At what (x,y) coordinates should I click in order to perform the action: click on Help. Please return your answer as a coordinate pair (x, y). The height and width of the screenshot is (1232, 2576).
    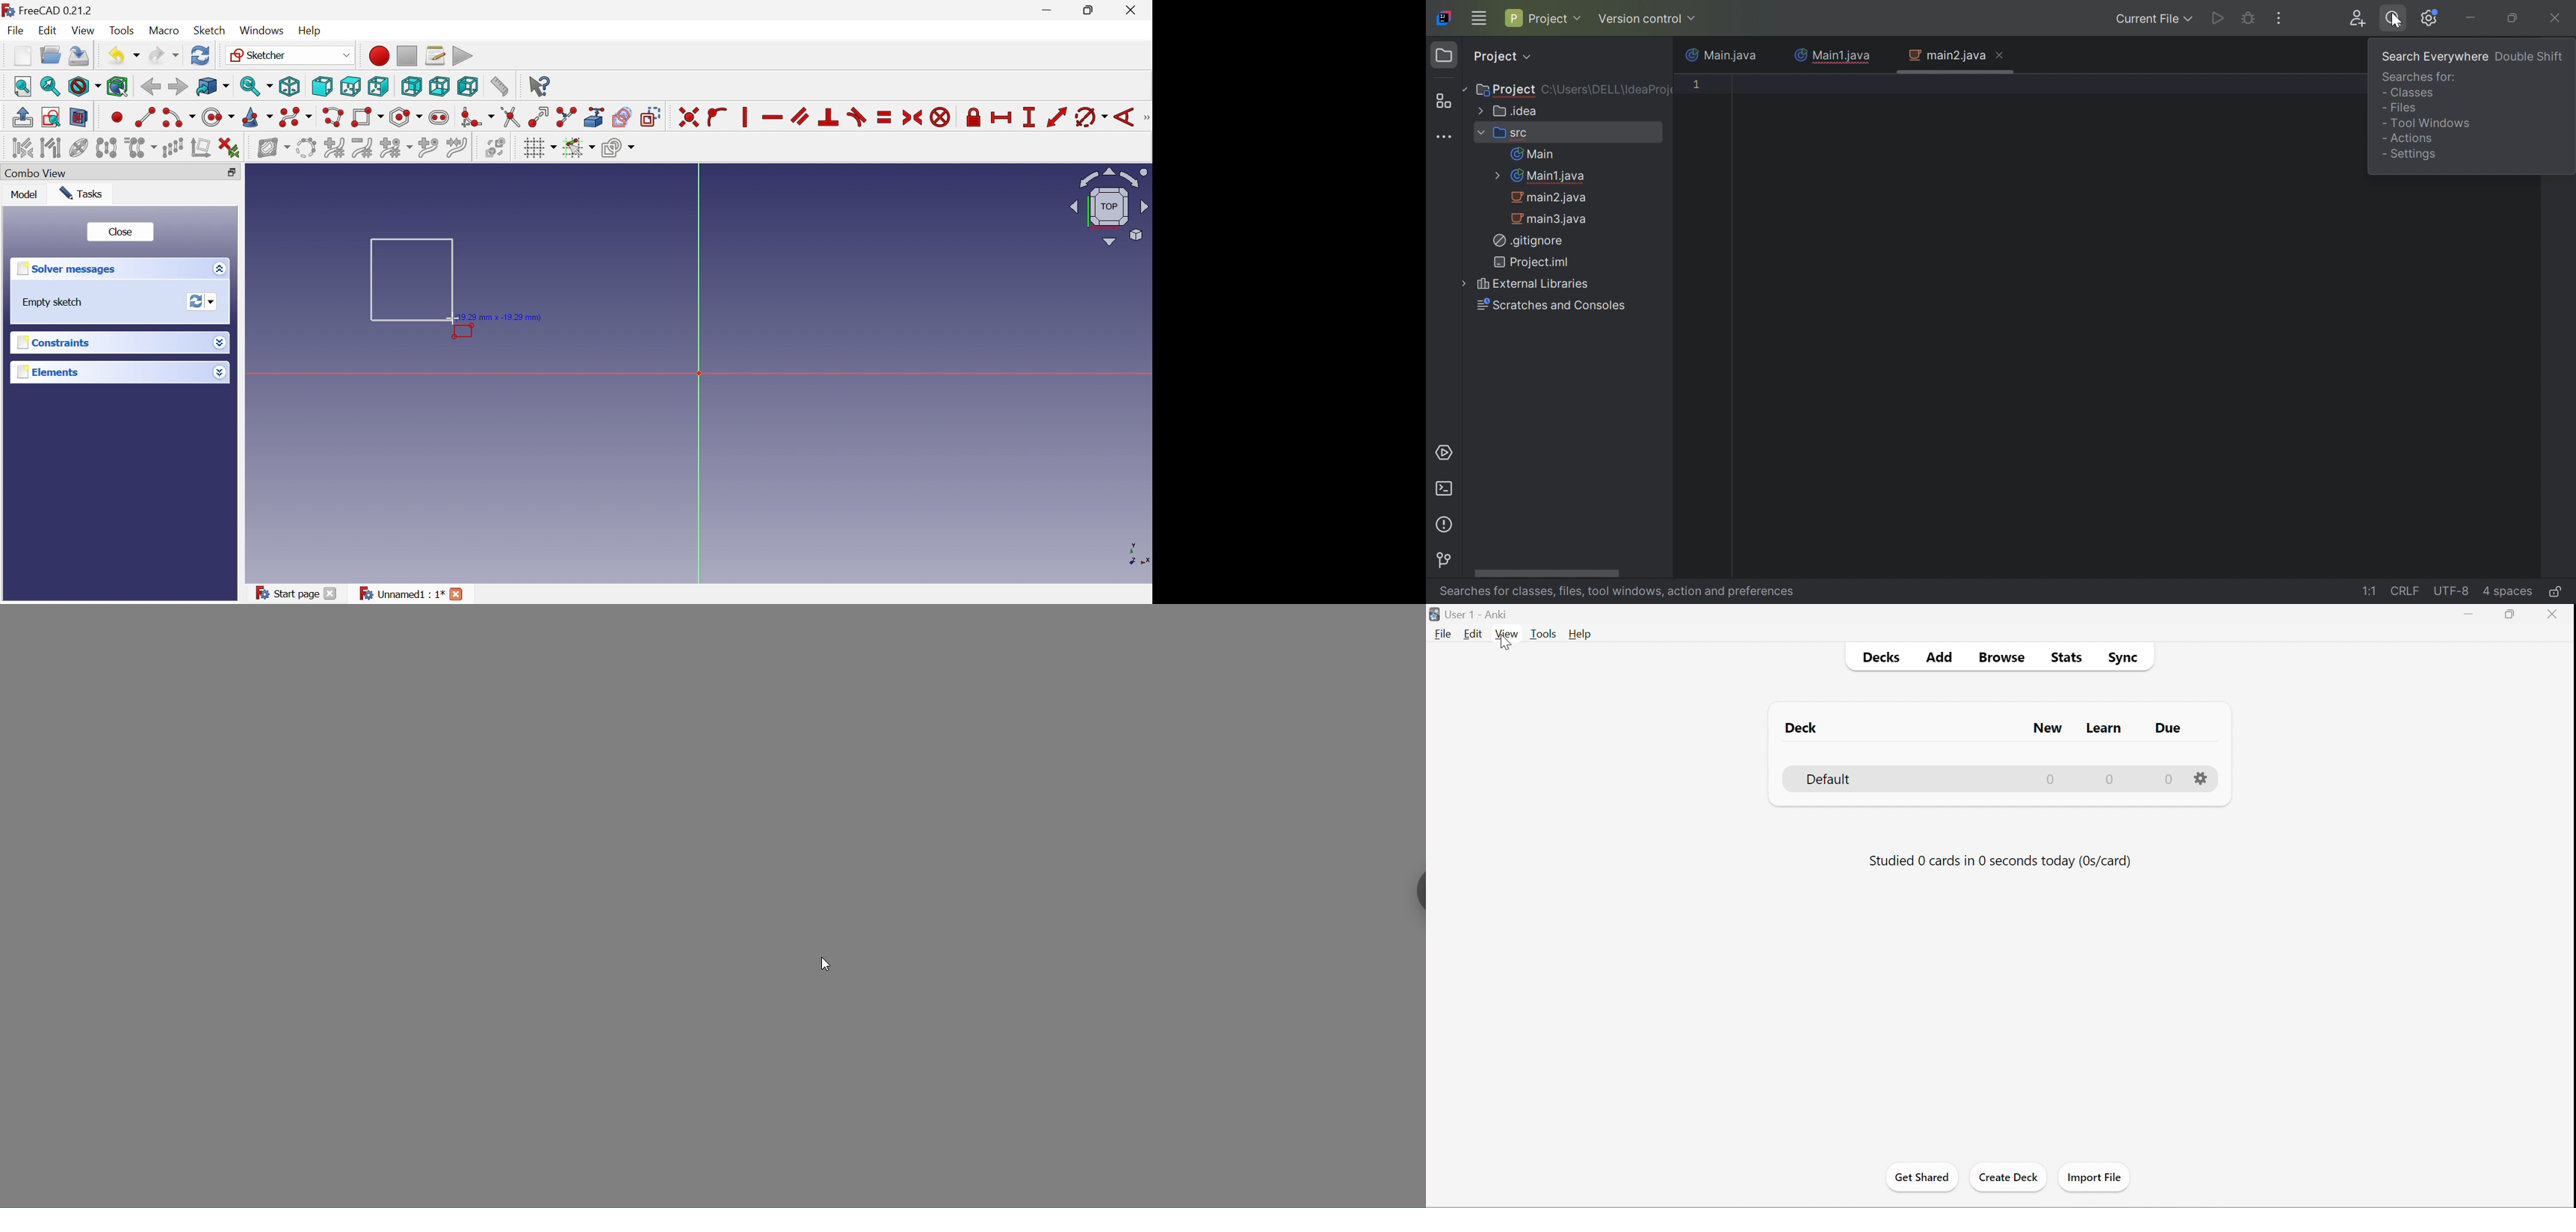
    Looking at the image, I should click on (310, 30).